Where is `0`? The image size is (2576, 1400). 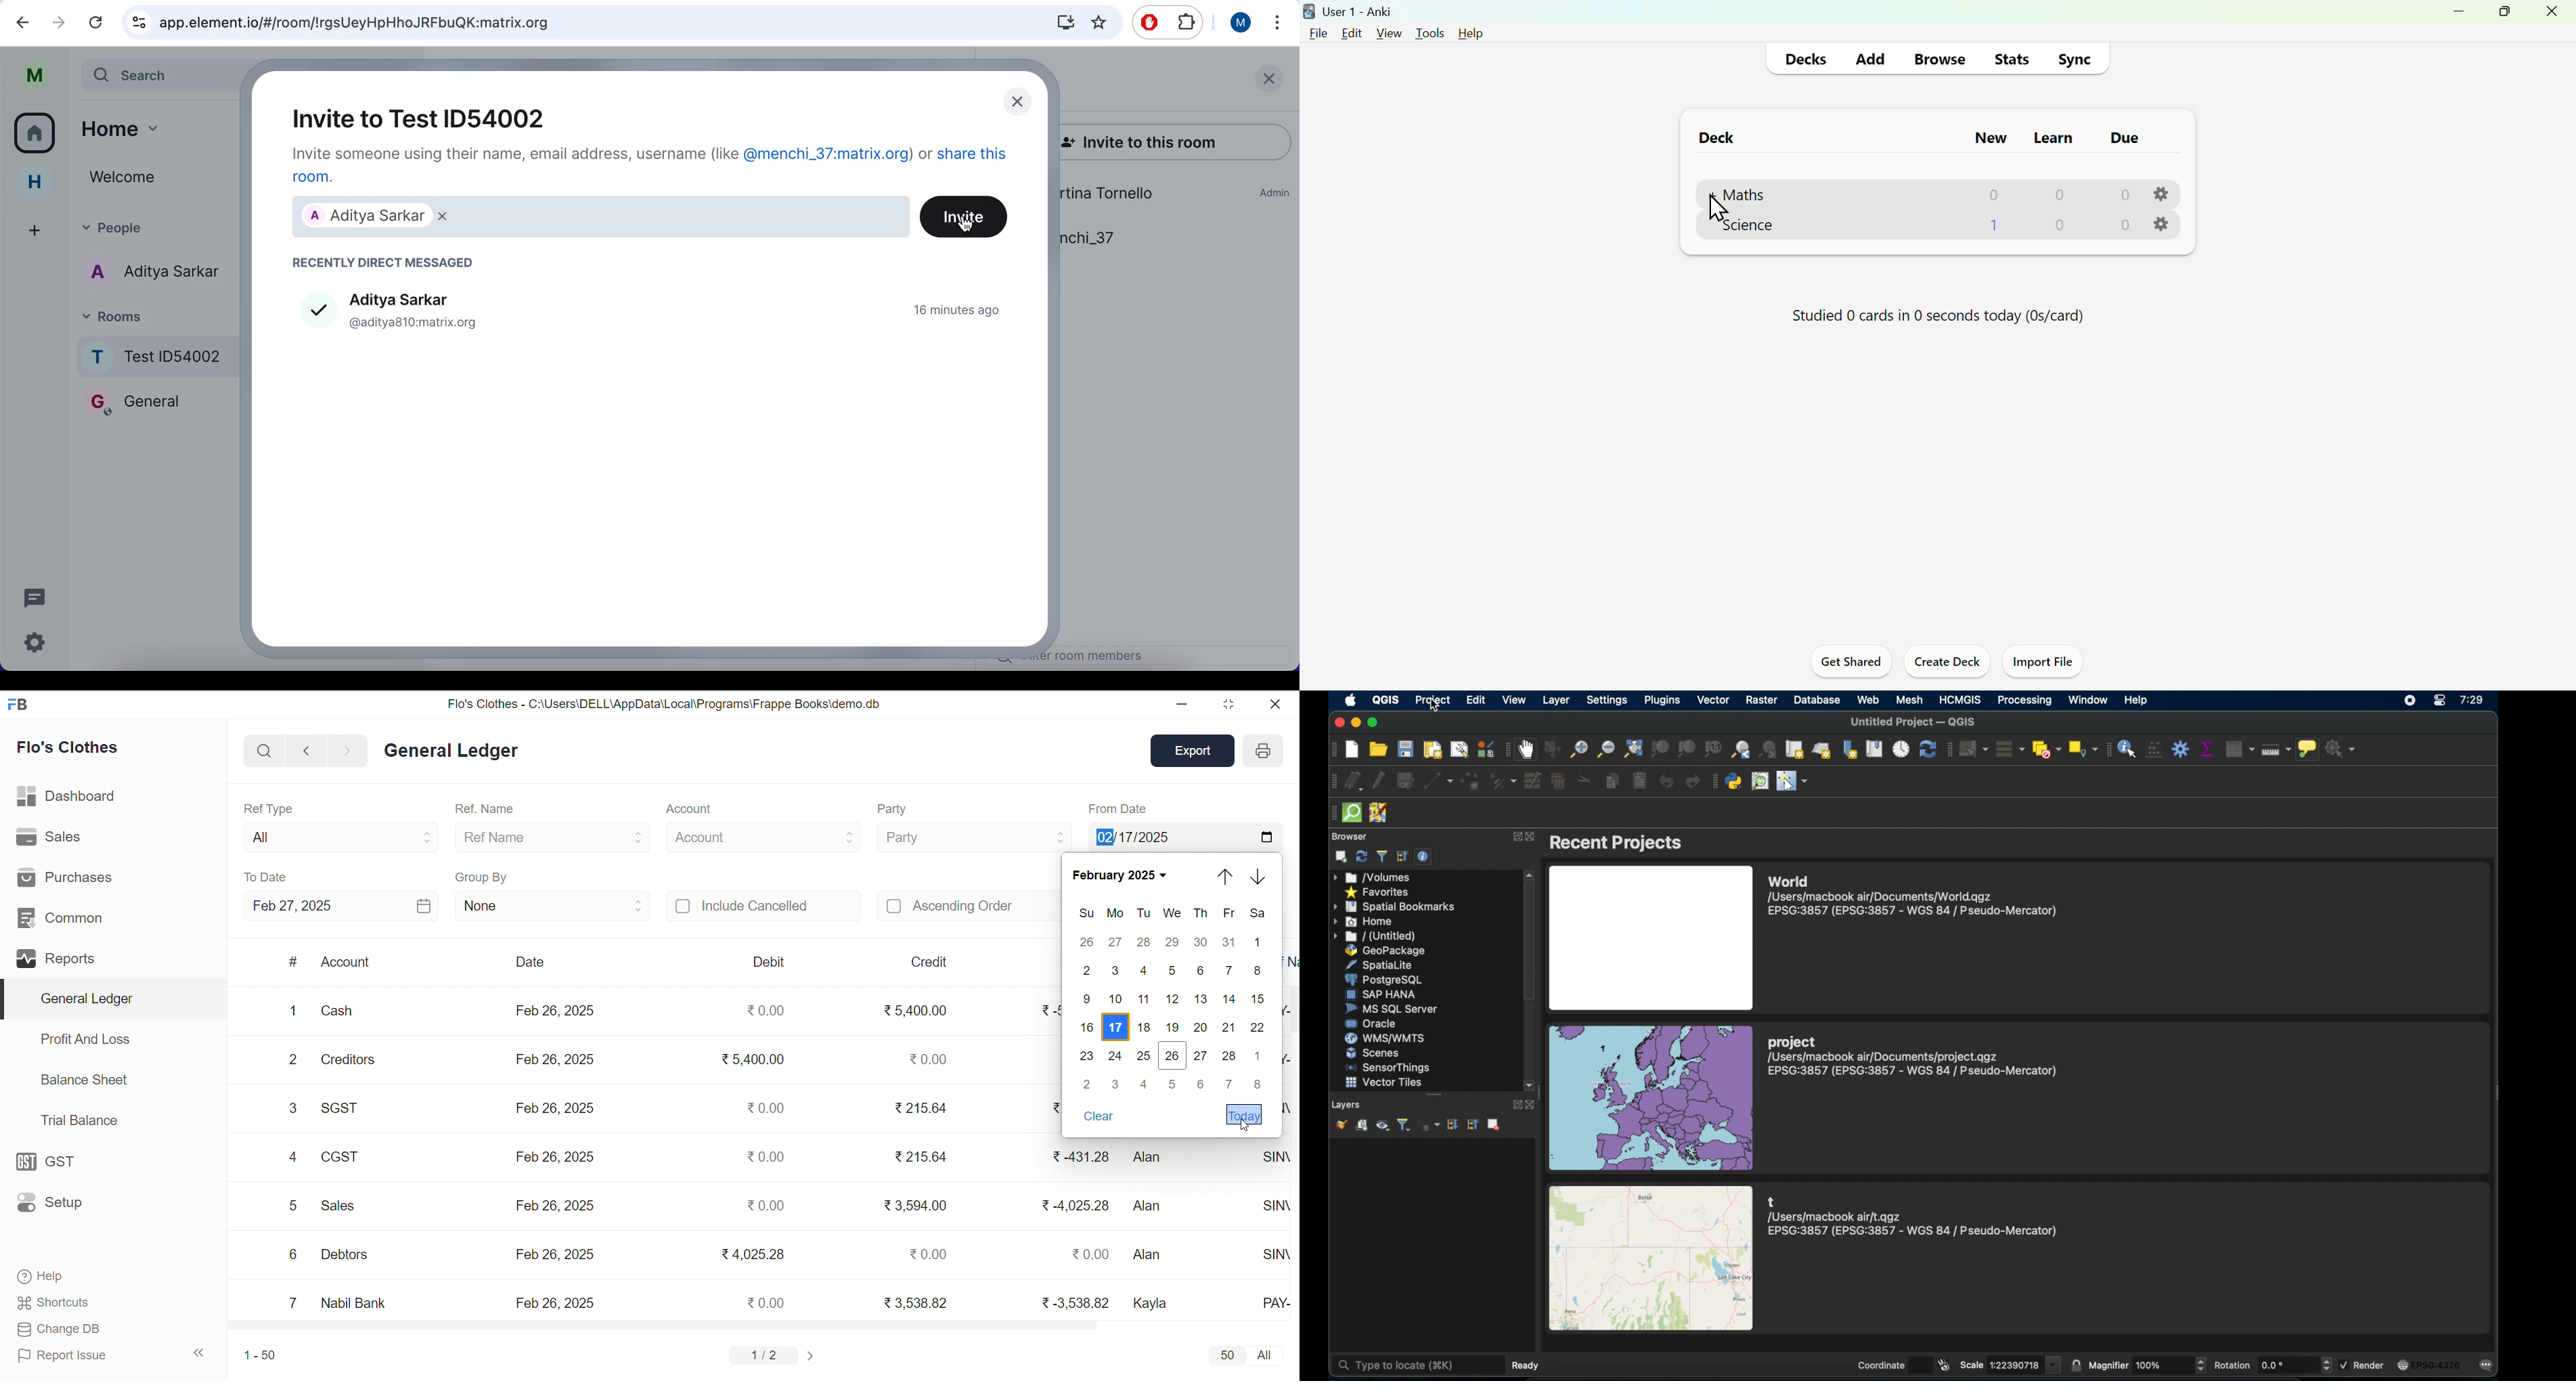
0 is located at coordinates (1995, 194).